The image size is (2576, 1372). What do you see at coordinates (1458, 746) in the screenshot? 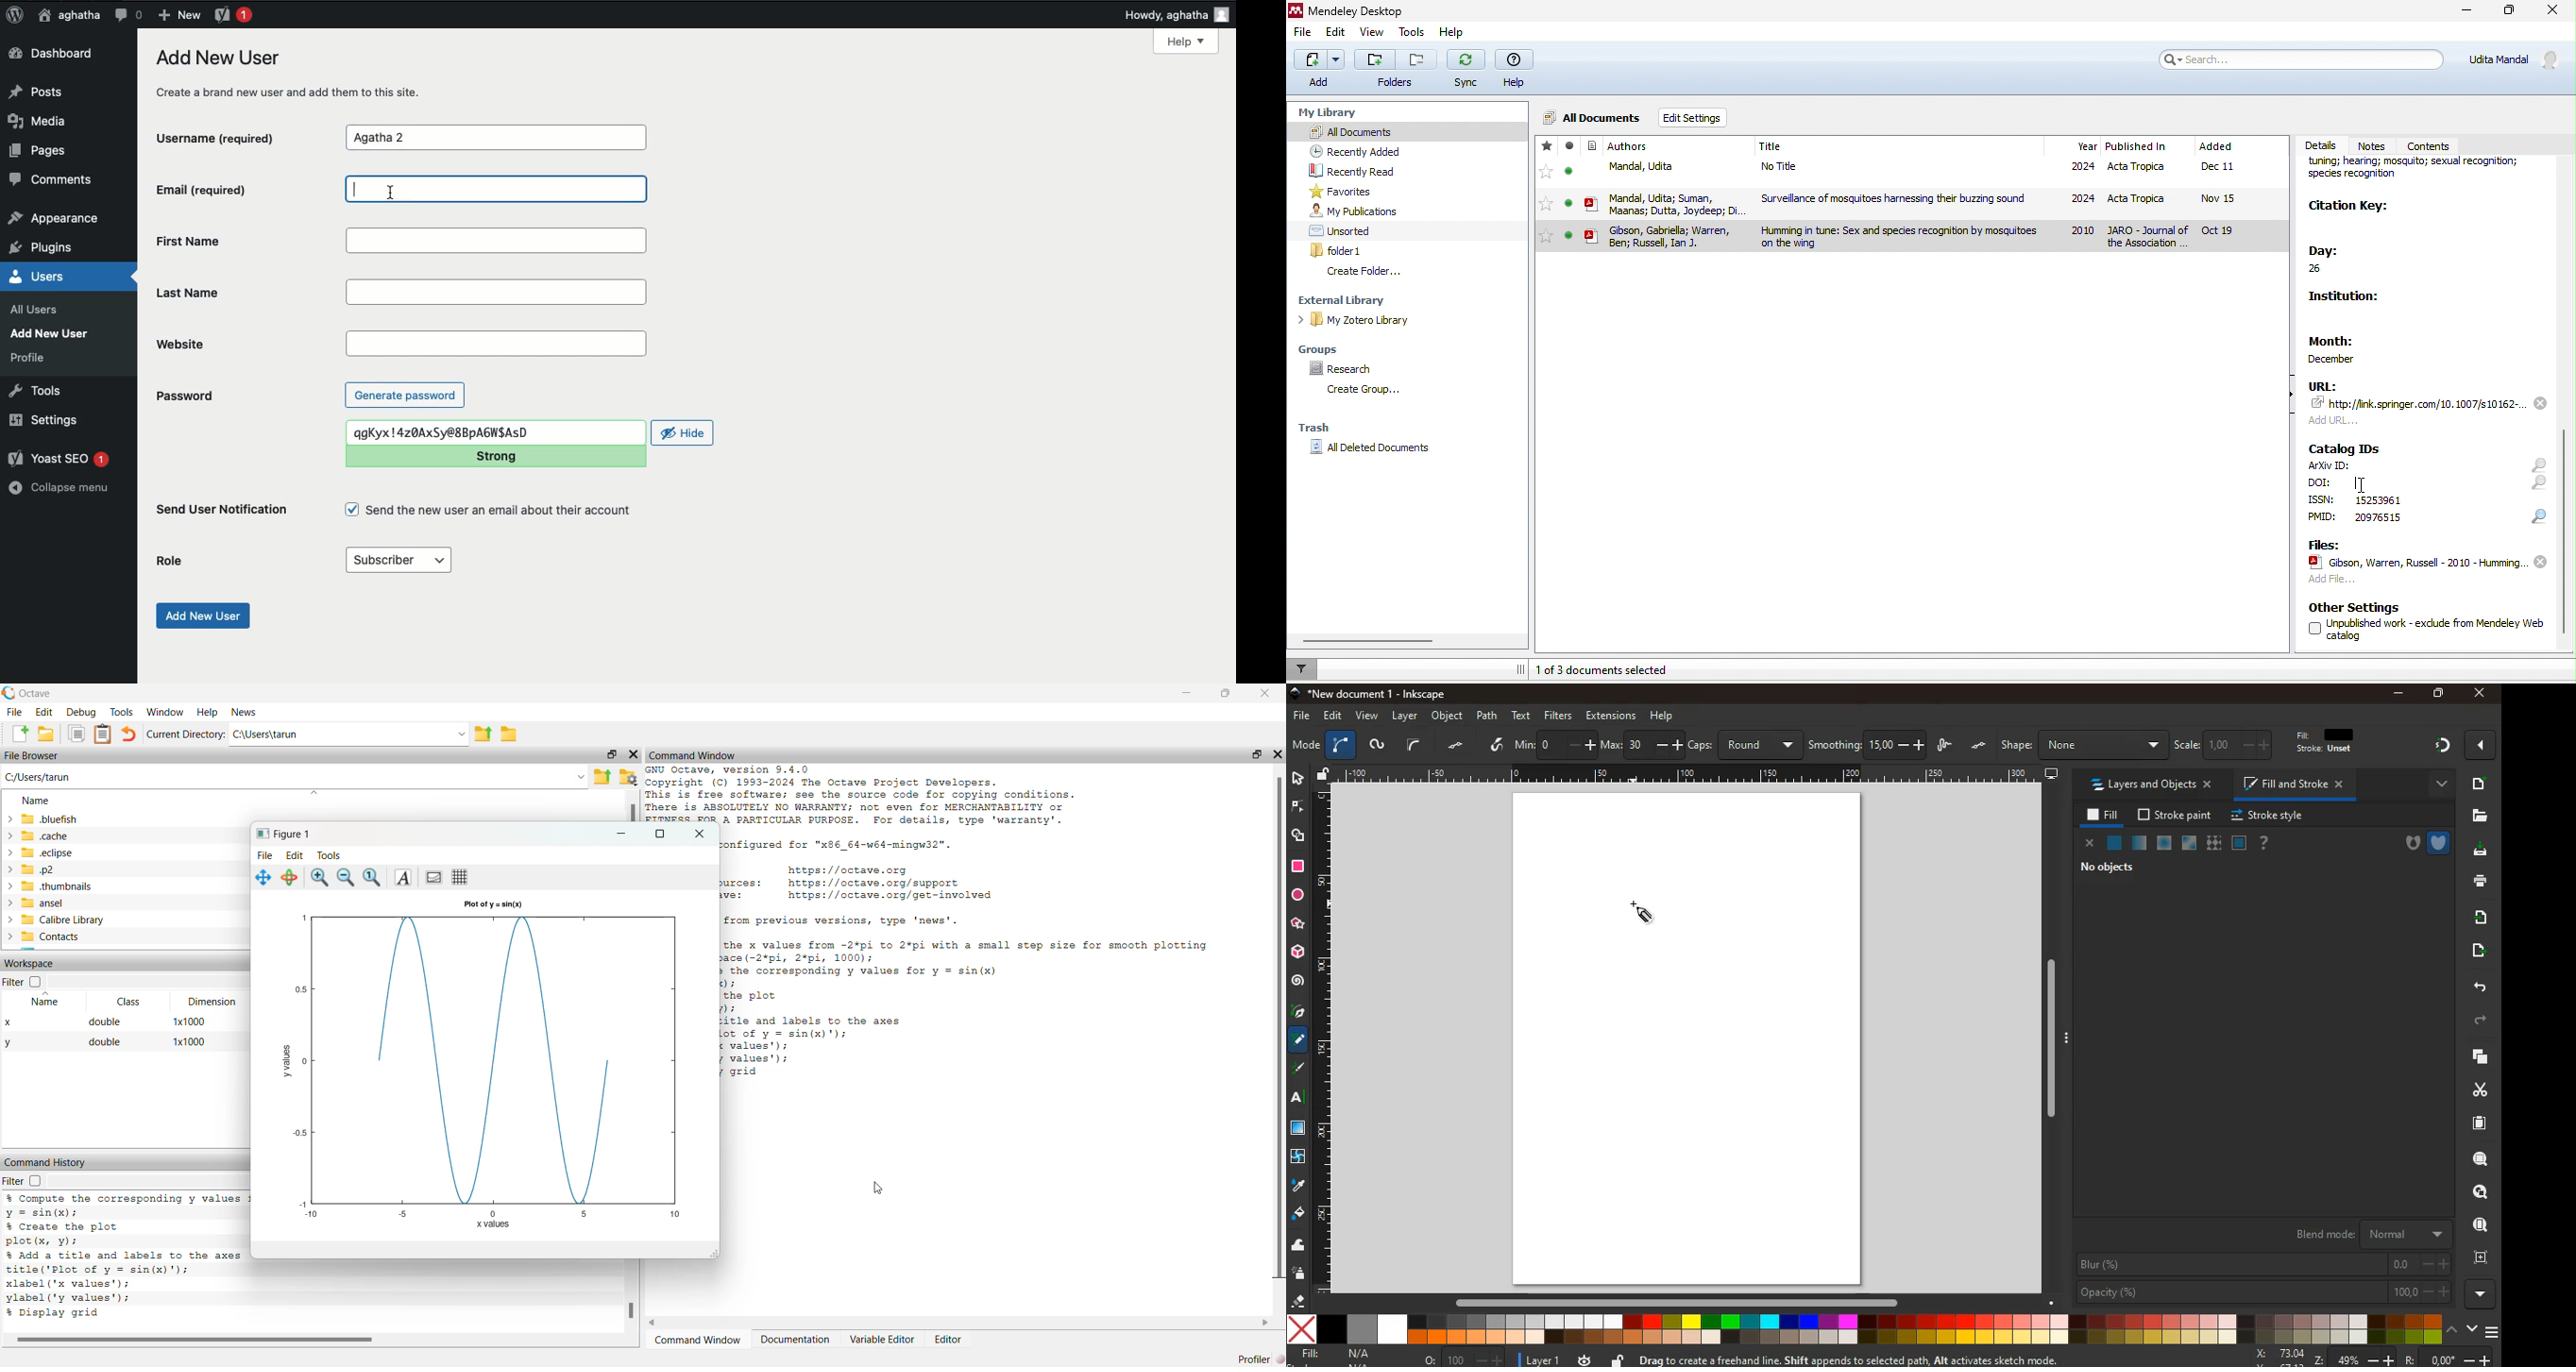
I see `dots` at bounding box center [1458, 746].